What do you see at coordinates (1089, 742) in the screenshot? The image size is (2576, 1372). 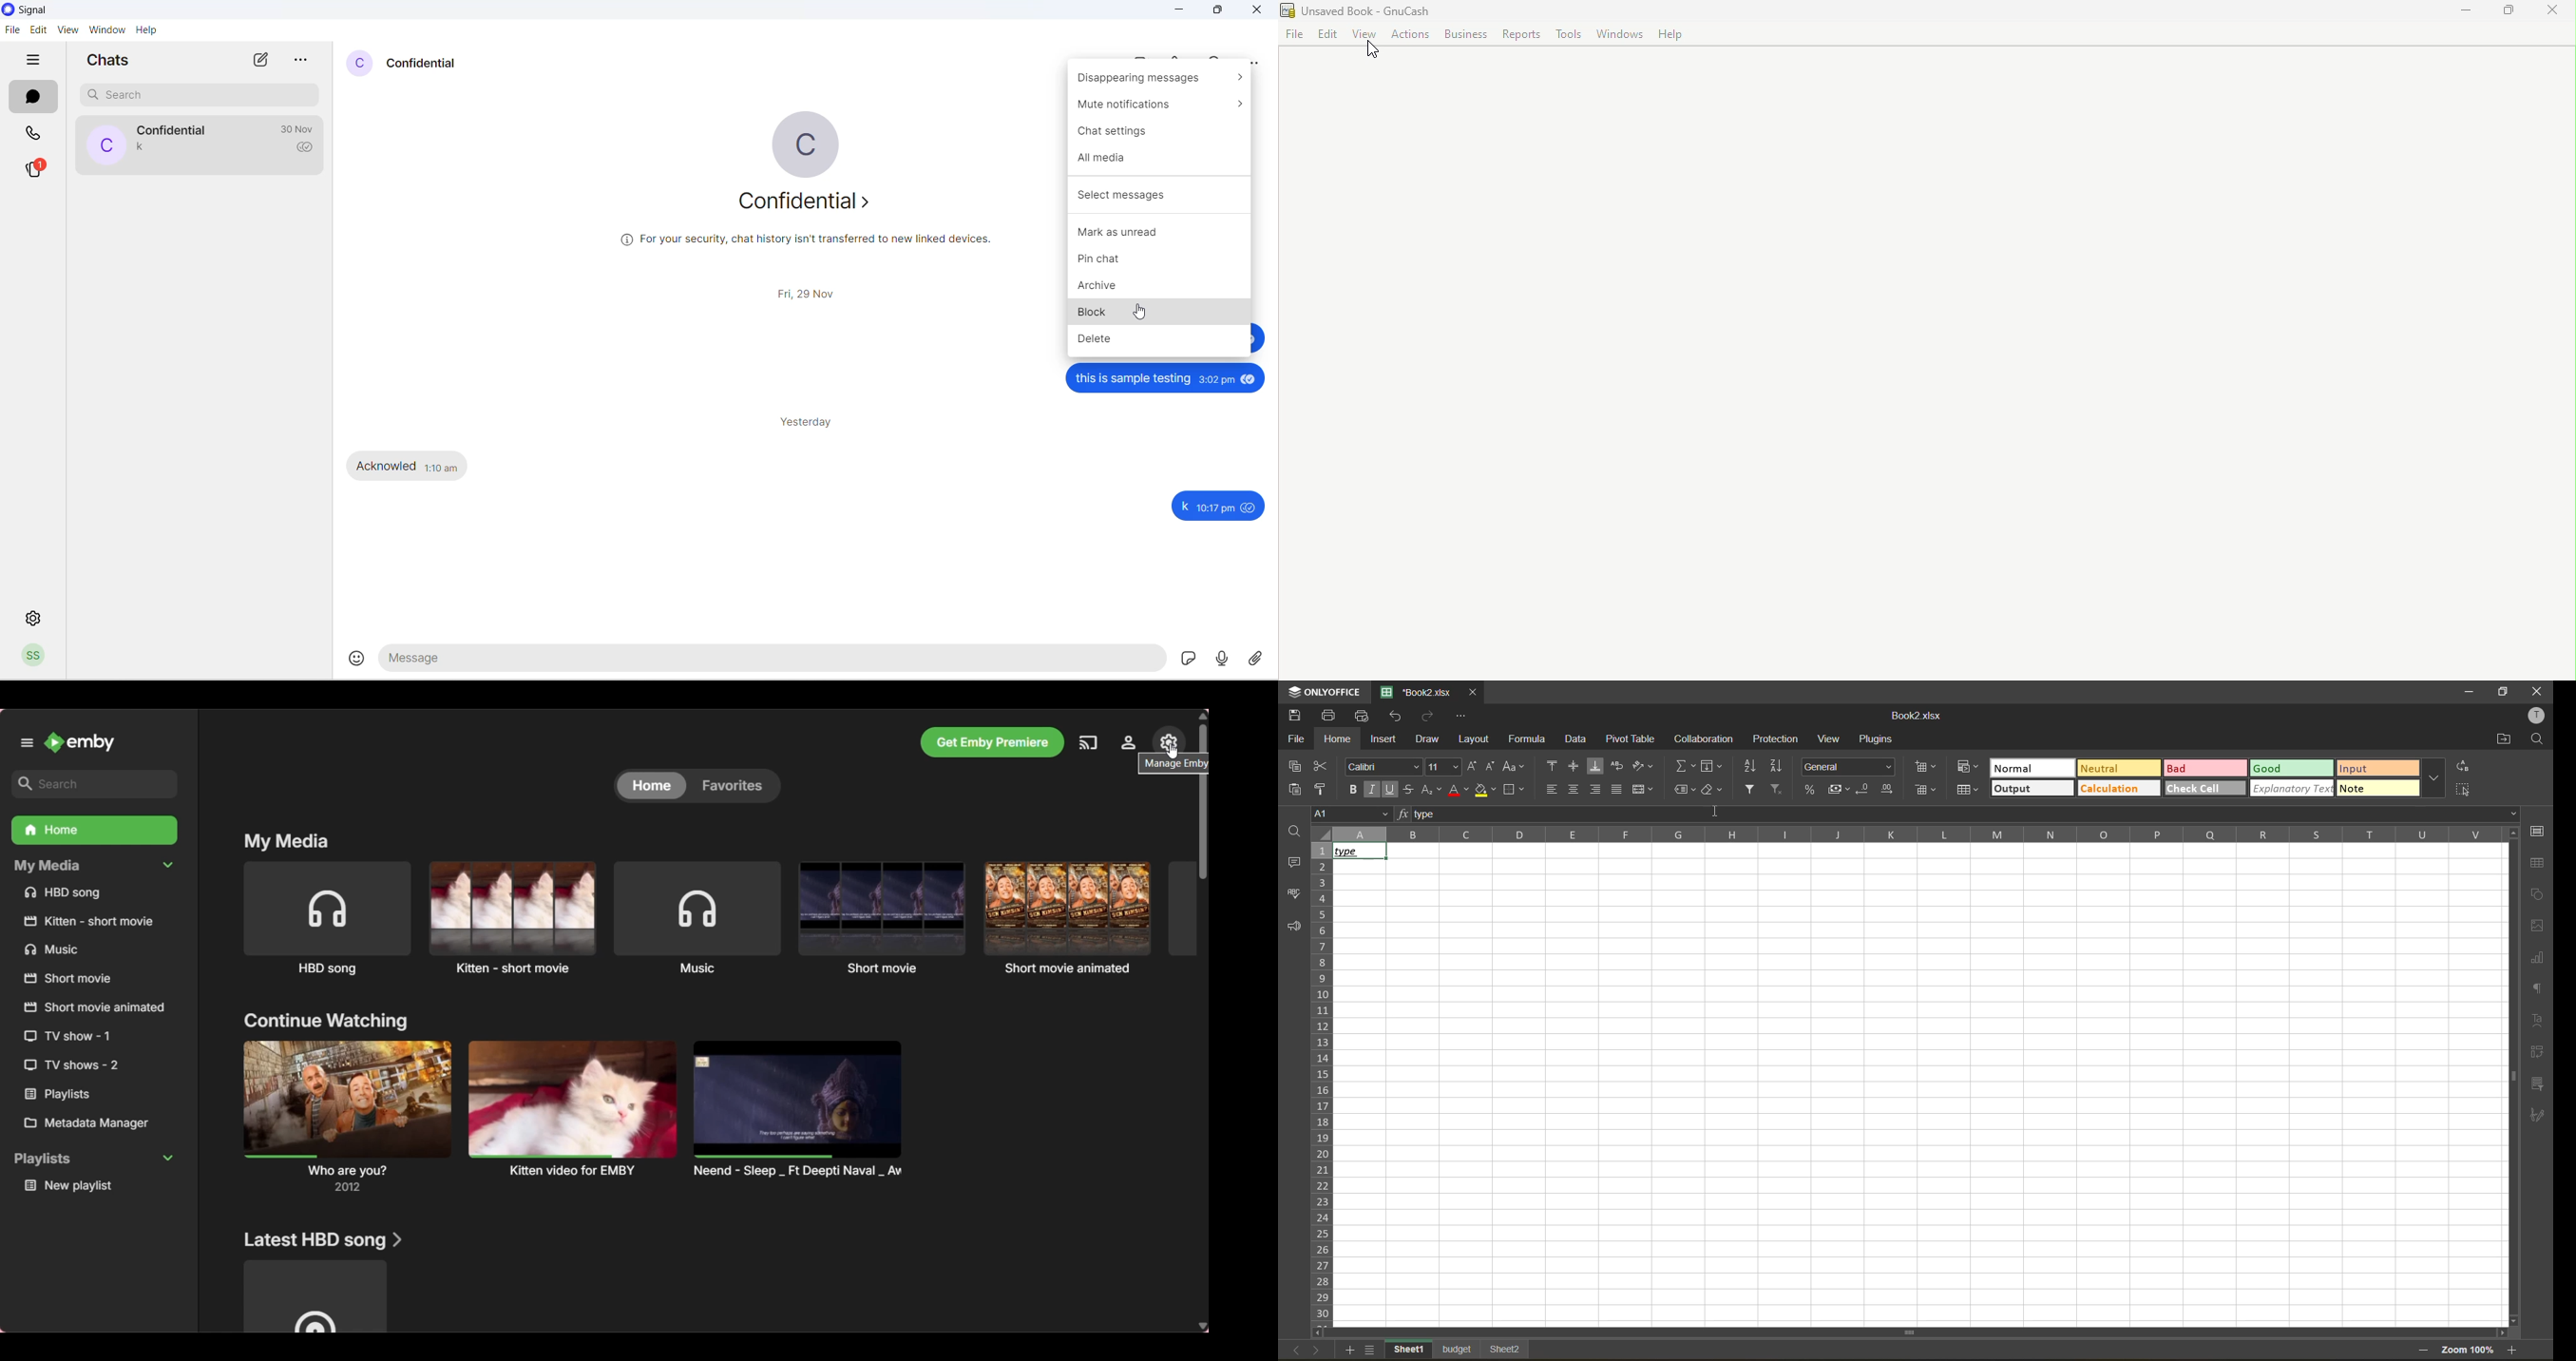 I see `Play on another device` at bounding box center [1089, 742].